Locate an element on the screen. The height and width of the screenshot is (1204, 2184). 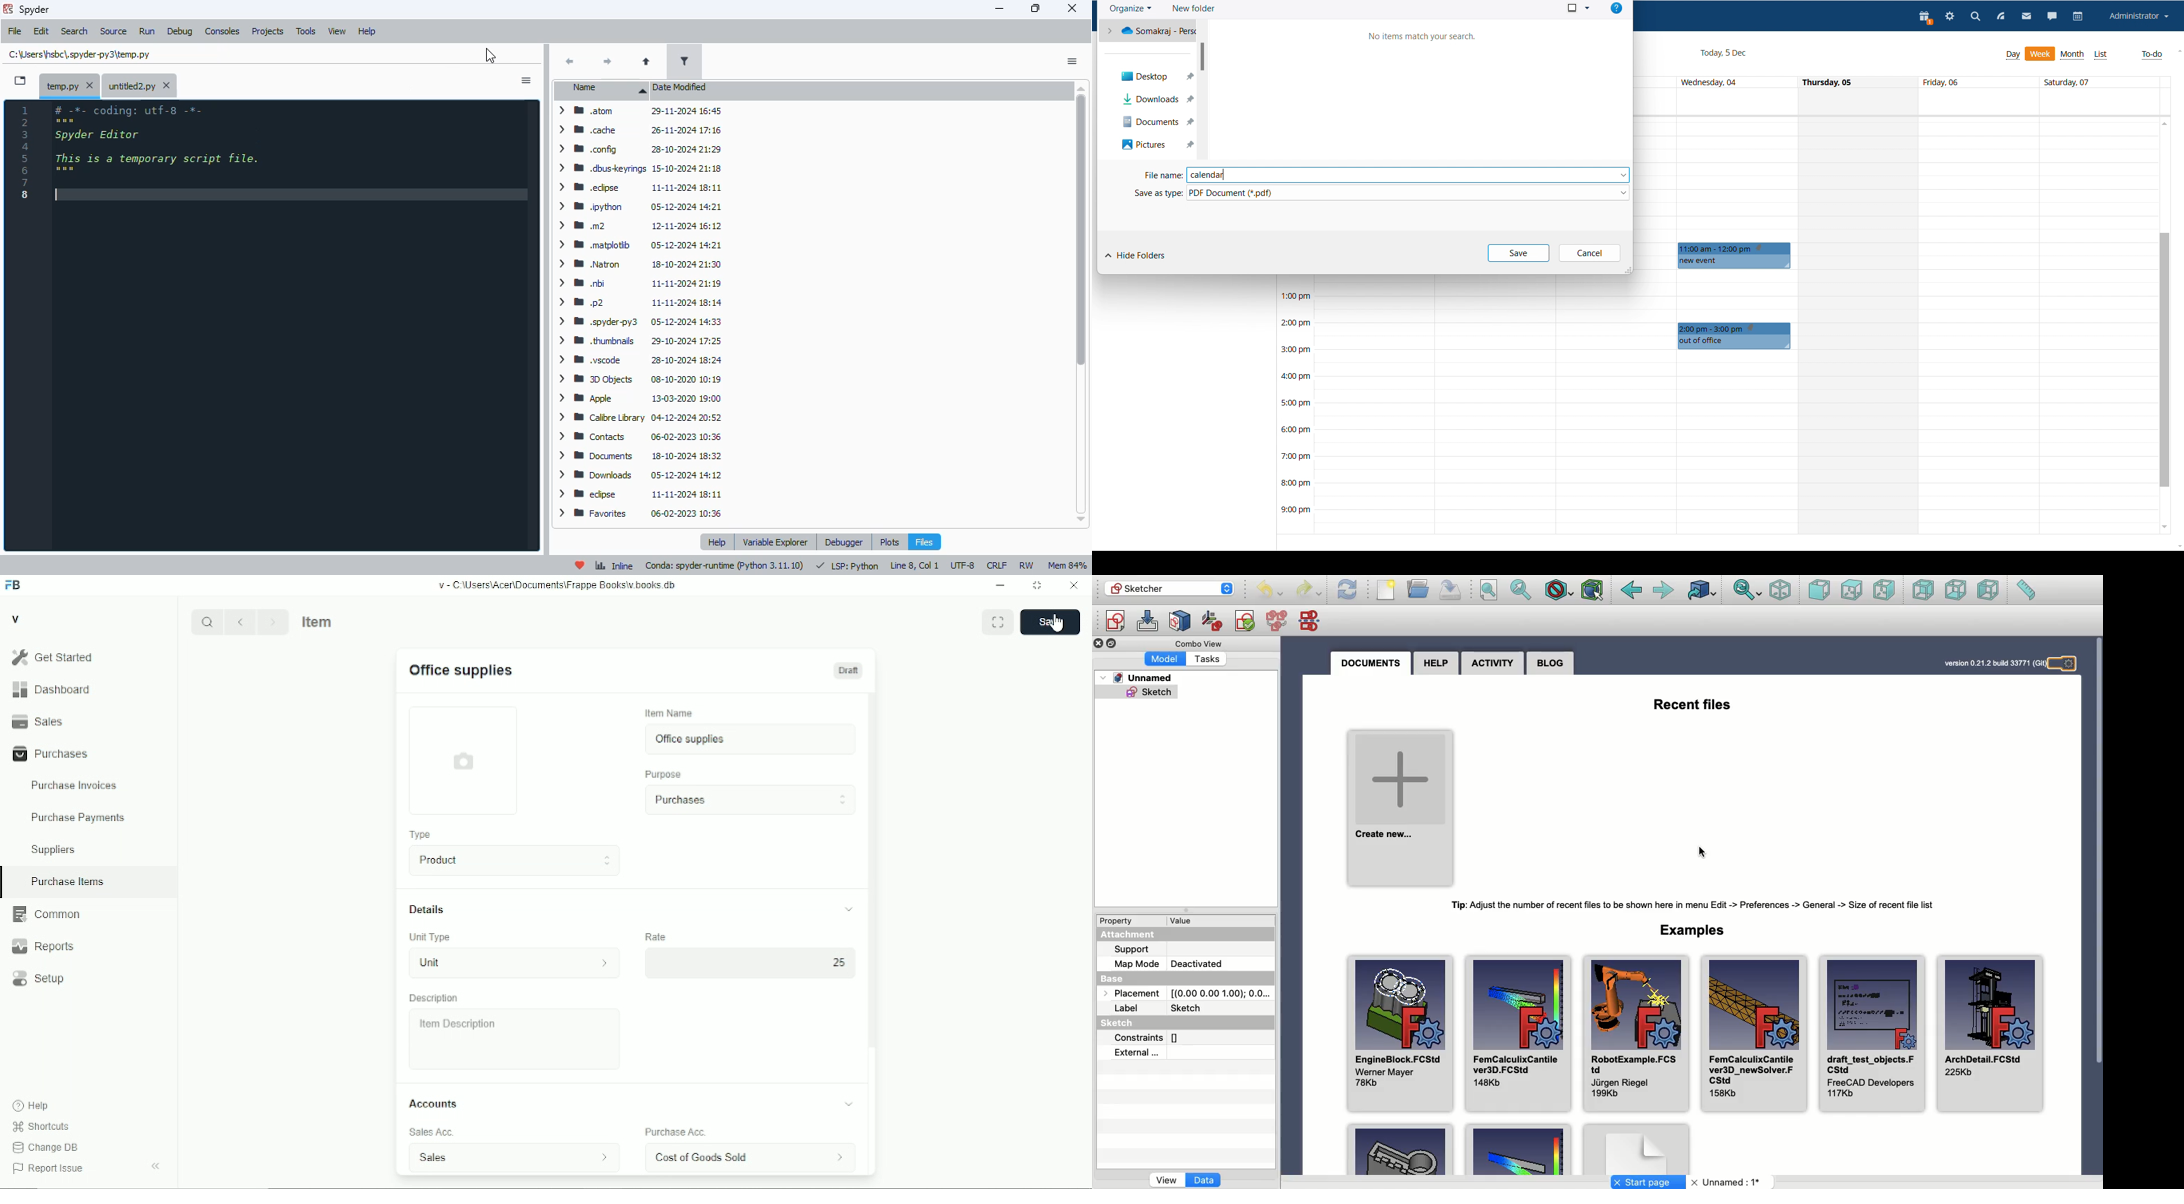
cursor is located at coordinates (491, 56).